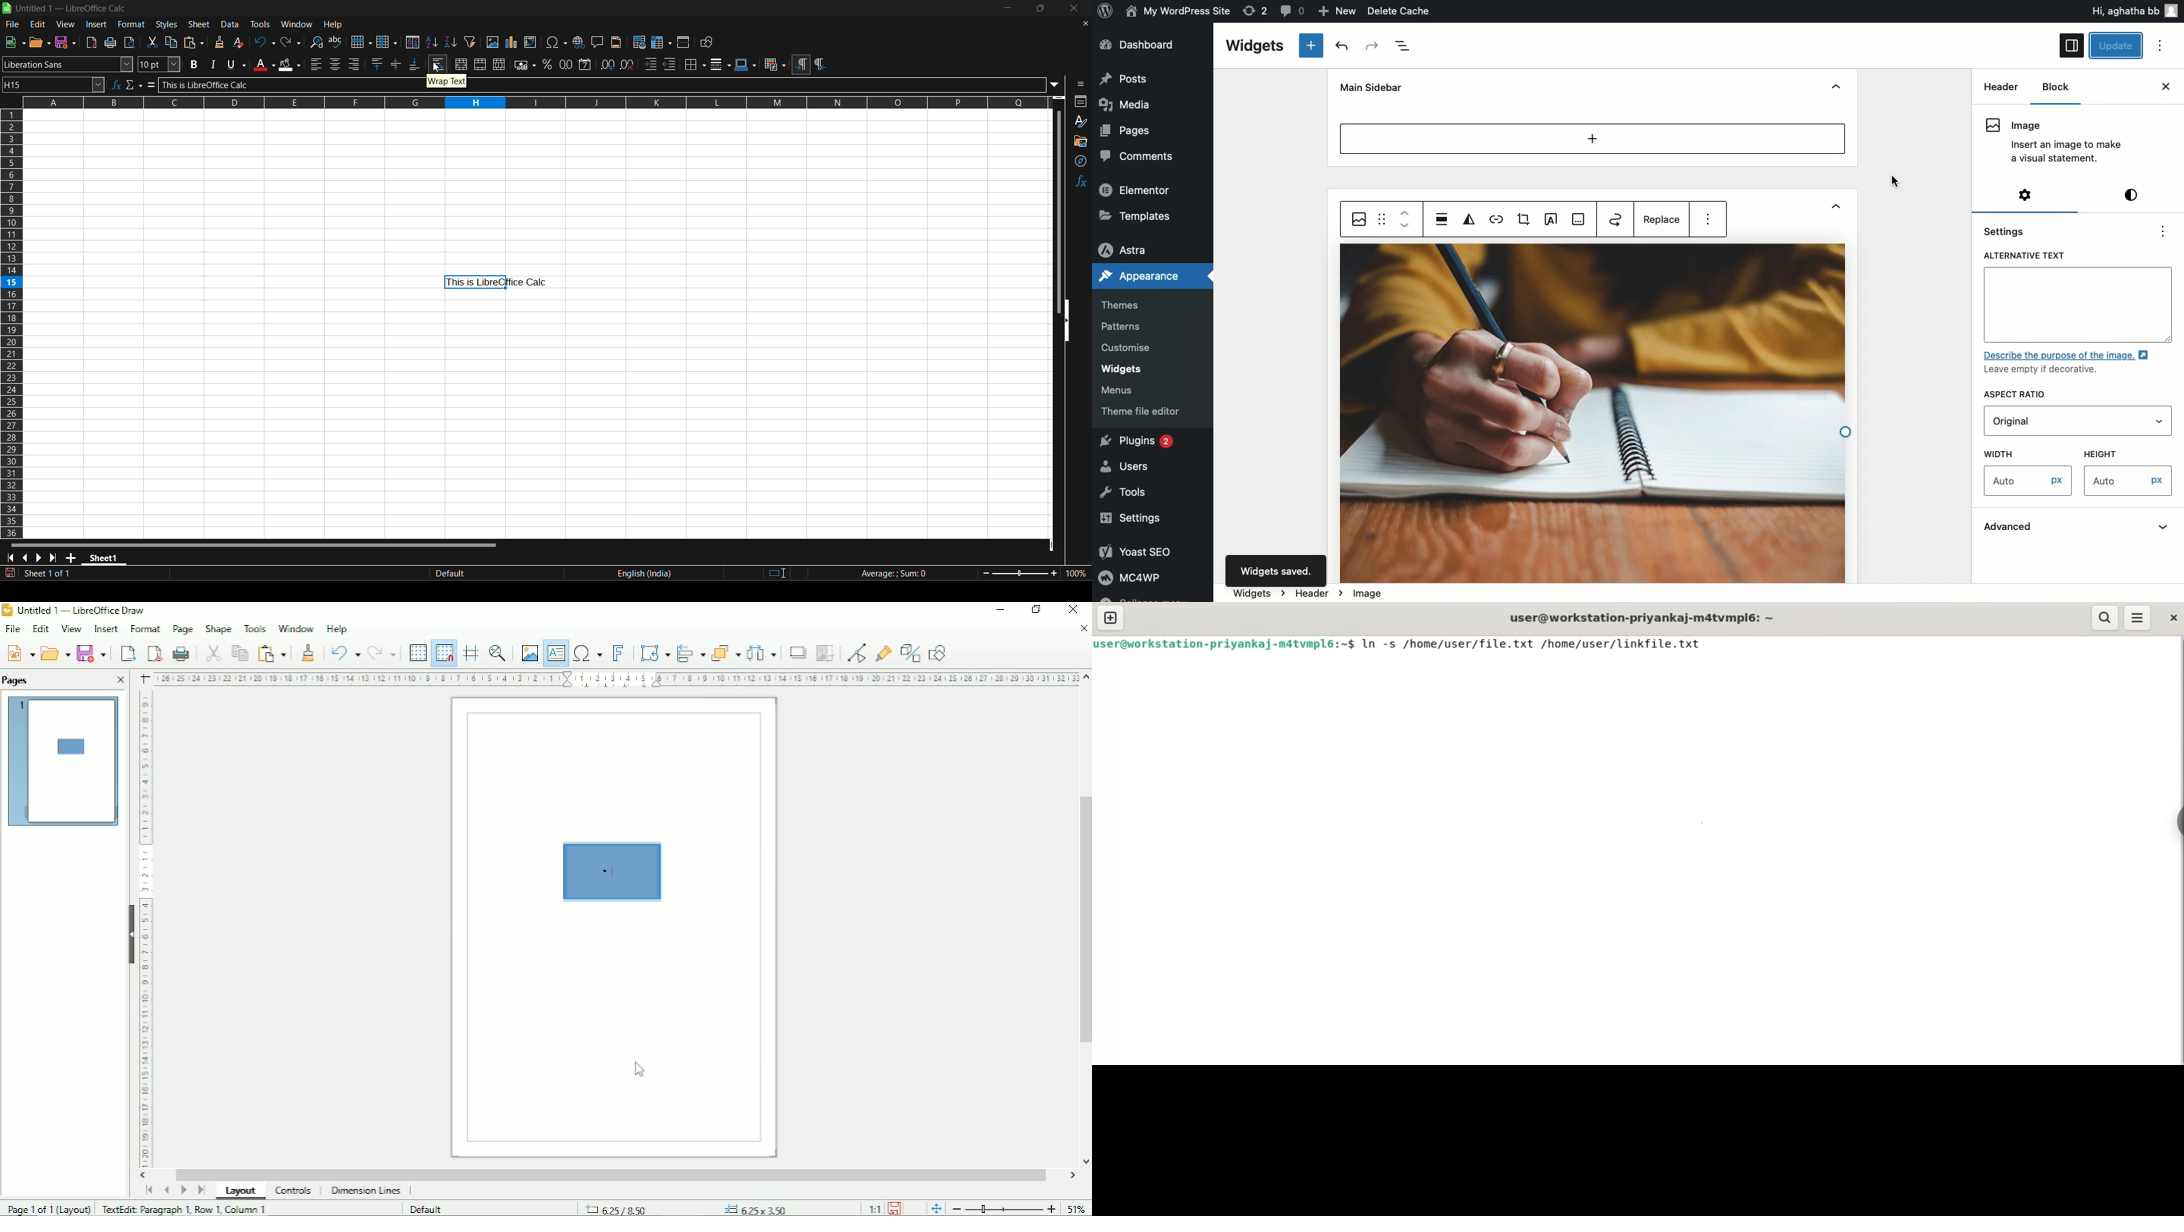 Image resolution: width=2184 pixels, height=1232 pixels. What do you see at coordinates (1127, 103) in the screenshot?
I see `Media` at bounding box center [1127, 103].